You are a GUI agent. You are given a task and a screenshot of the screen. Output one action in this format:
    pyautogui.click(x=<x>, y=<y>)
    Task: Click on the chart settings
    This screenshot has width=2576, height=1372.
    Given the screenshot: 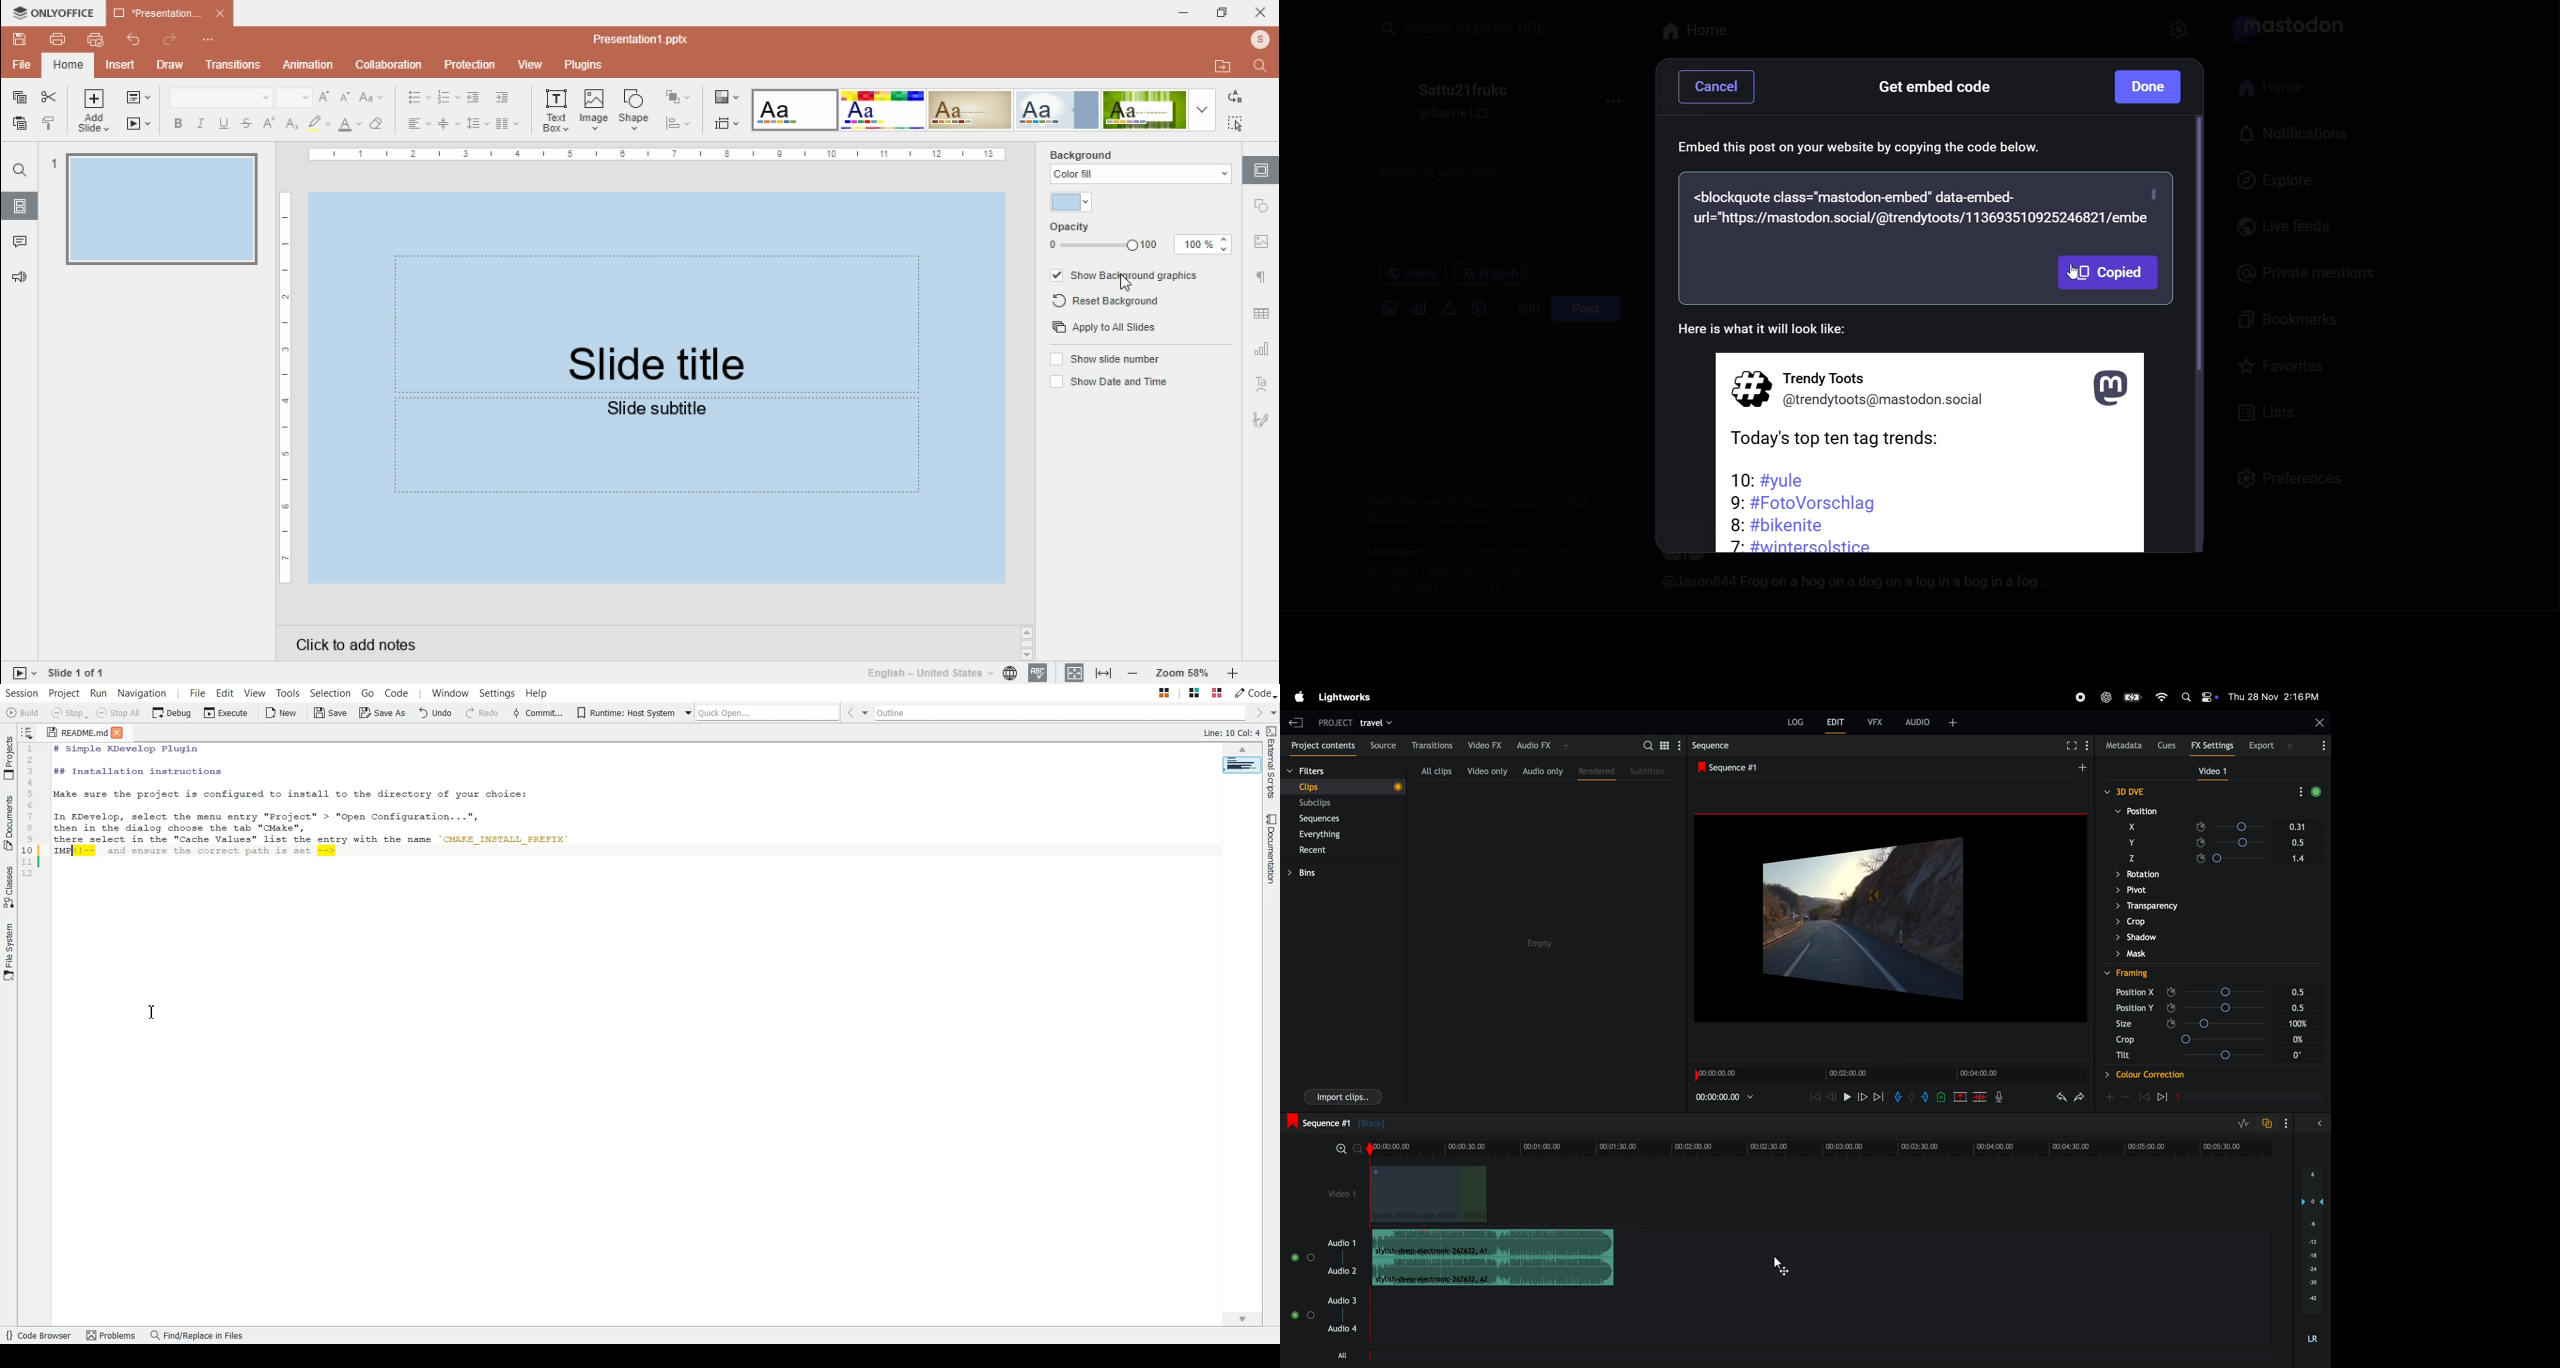 What is the action you would take?
    pyautogui.click(x=1262, y=350)
    